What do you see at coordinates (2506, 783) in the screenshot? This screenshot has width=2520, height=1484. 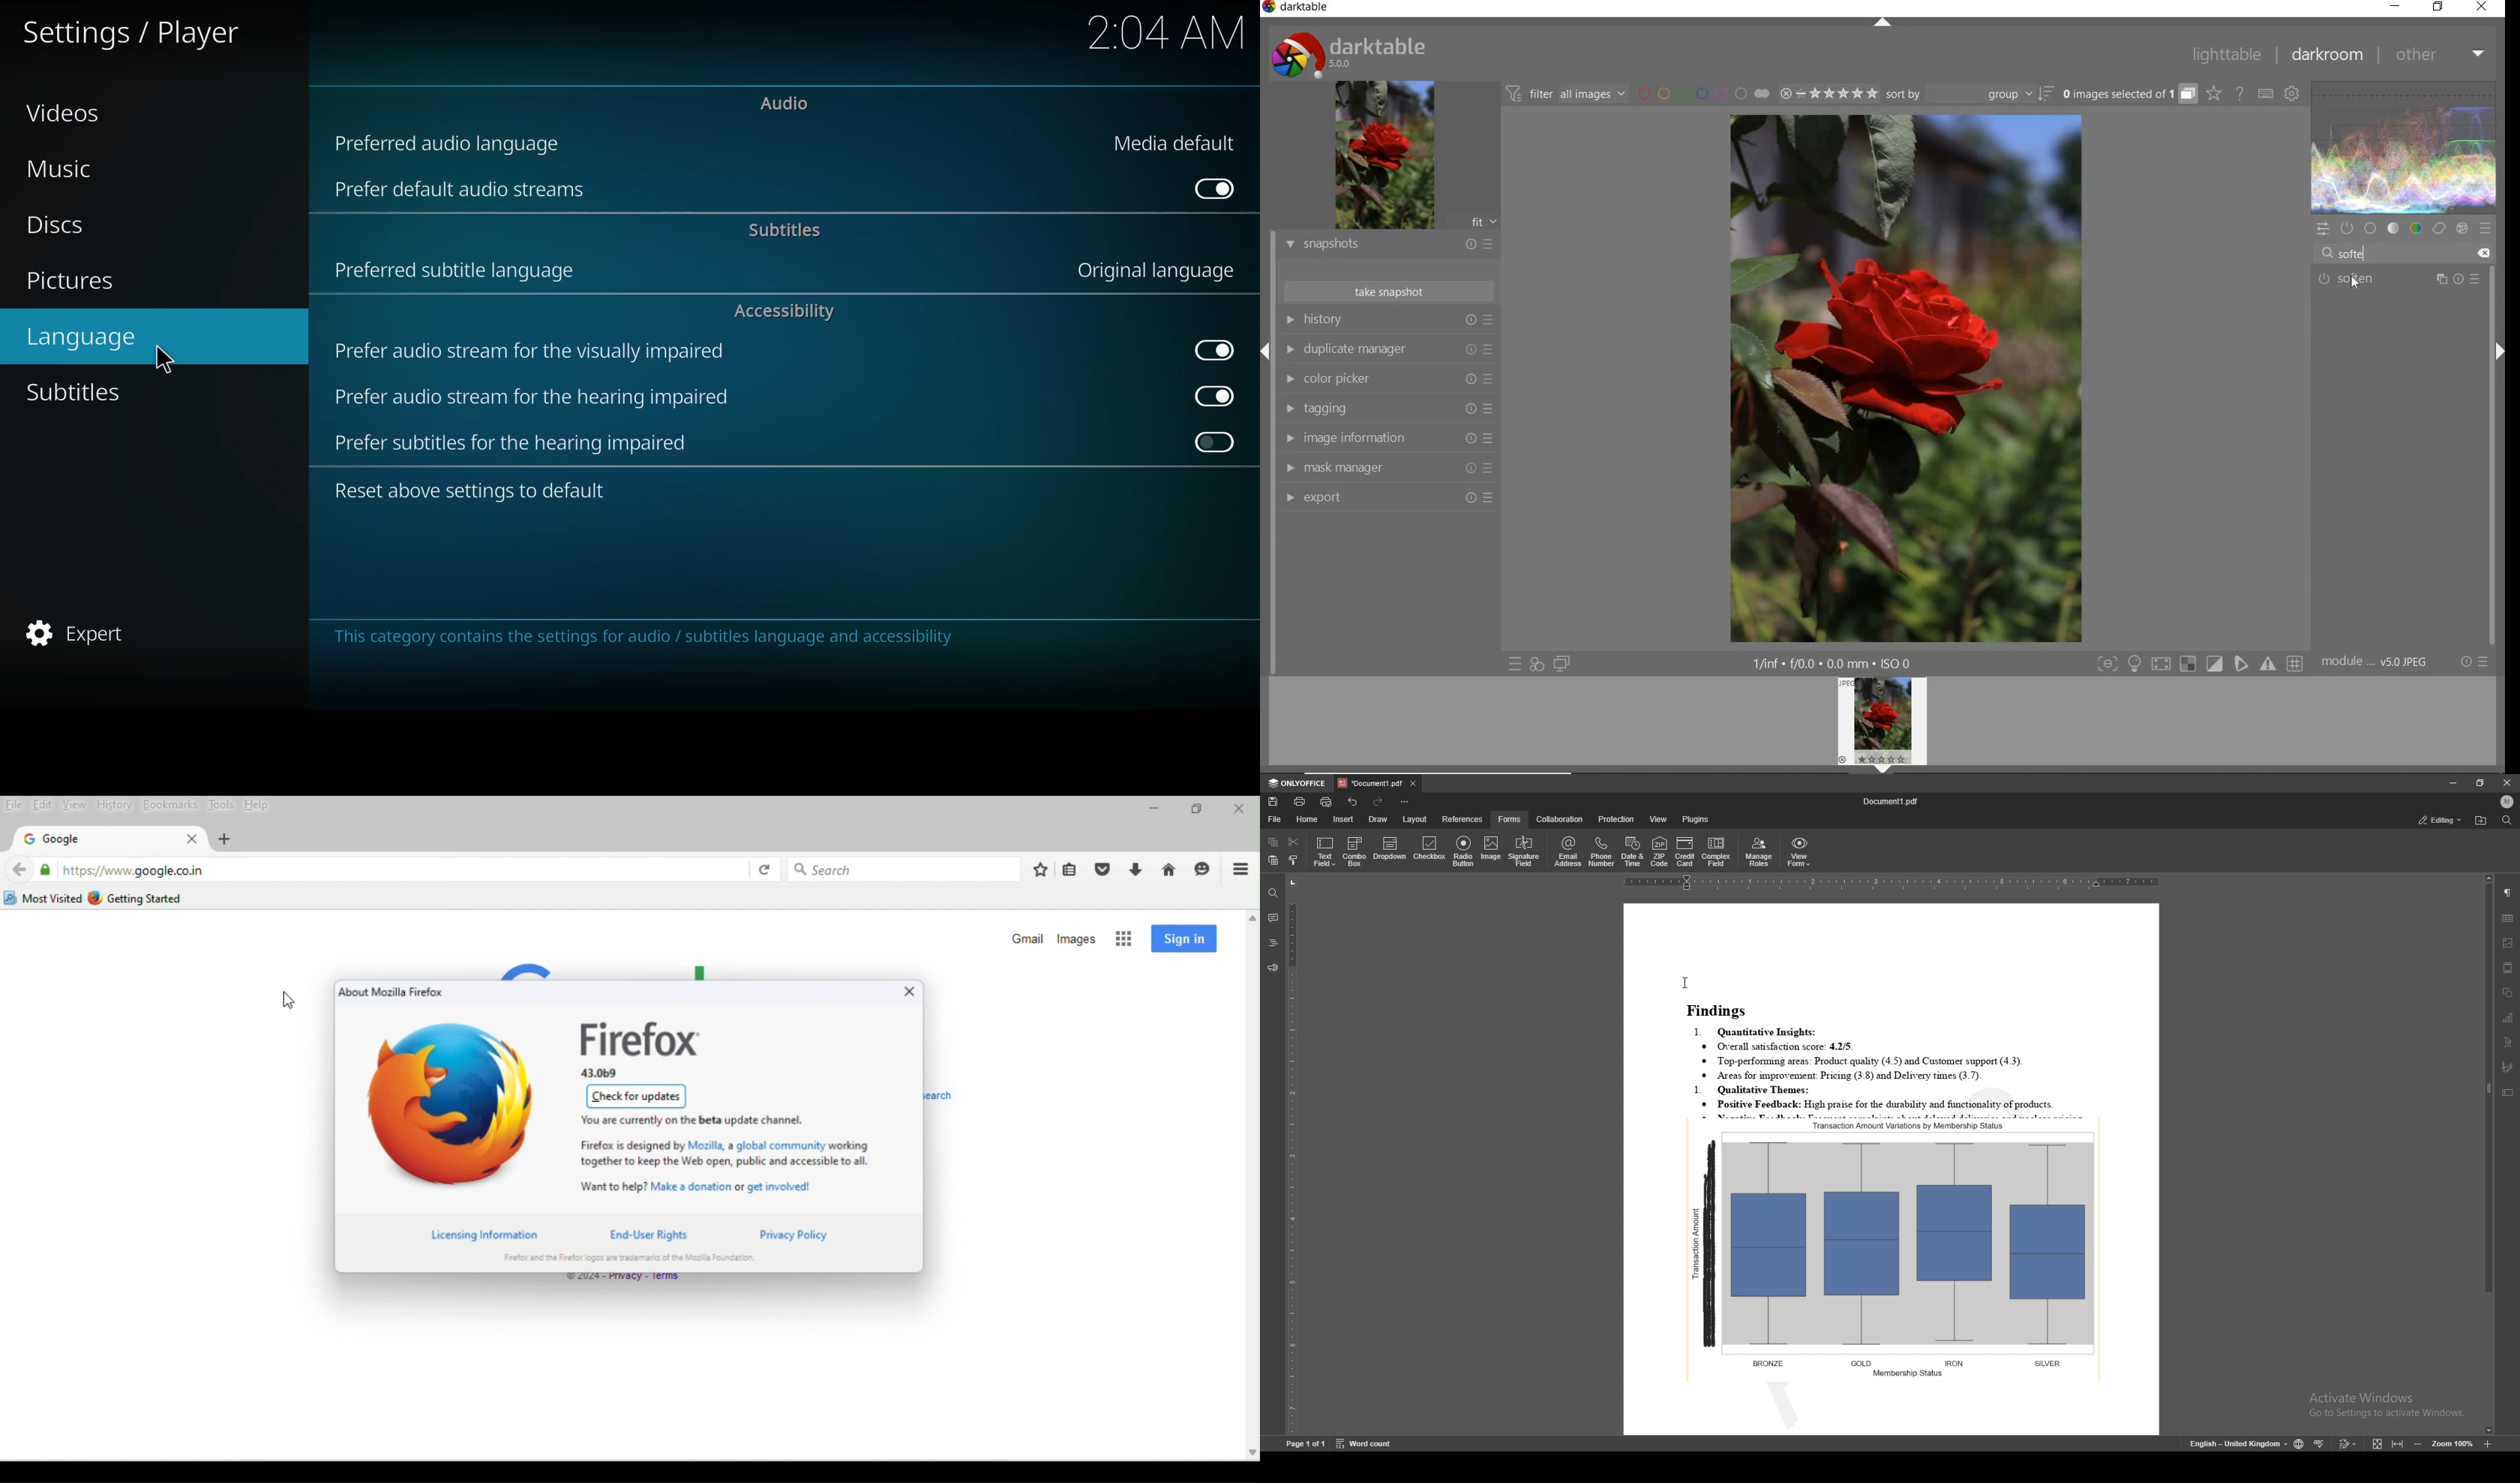 I see `close` at bounding box center [2506, 783].